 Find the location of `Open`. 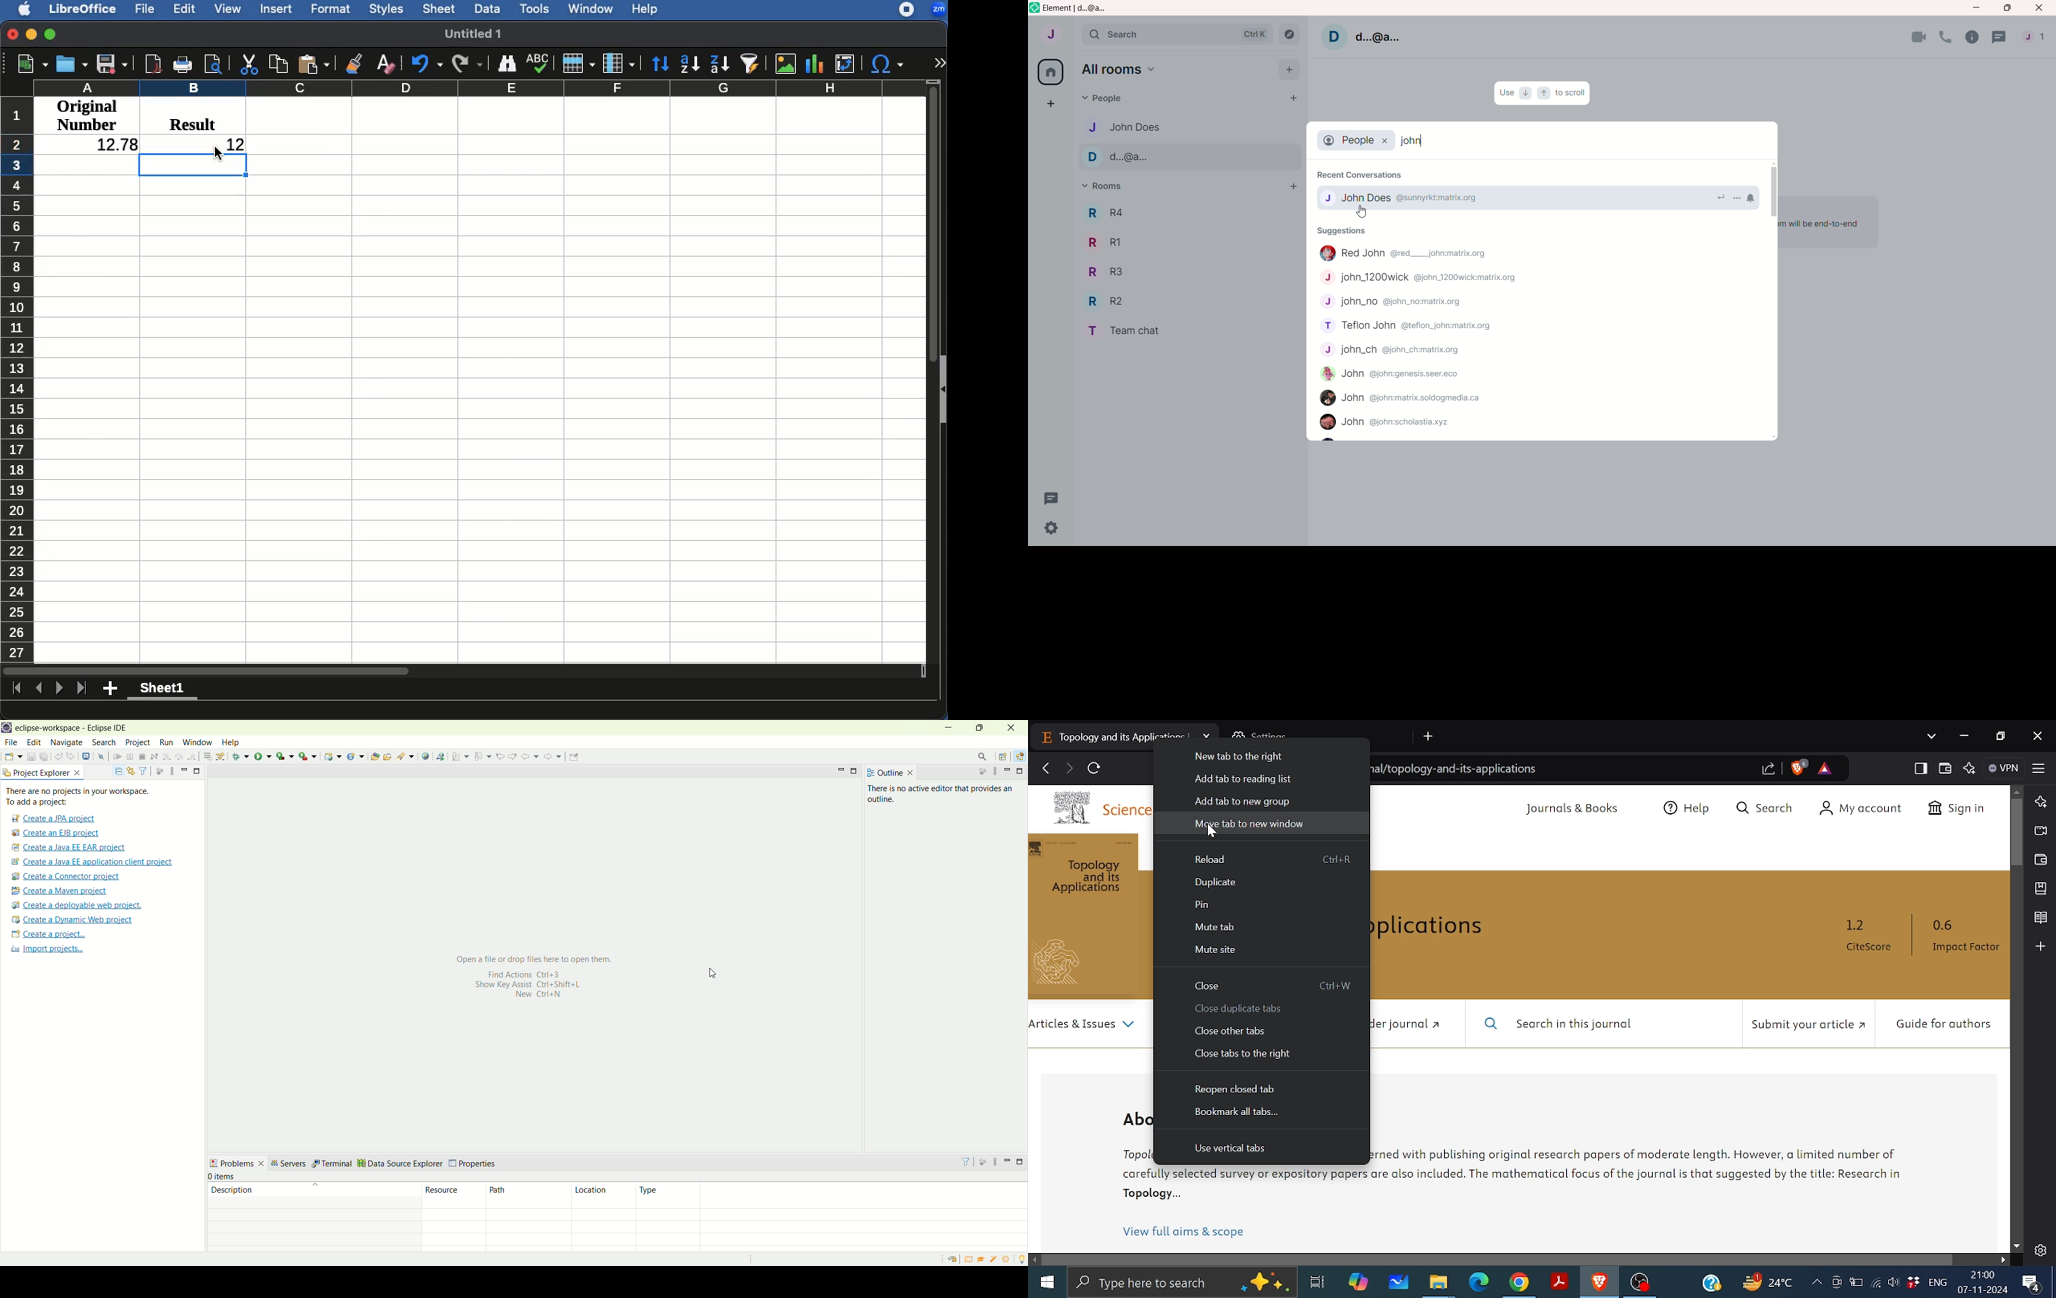

Open is located at coordinates (72, 64).